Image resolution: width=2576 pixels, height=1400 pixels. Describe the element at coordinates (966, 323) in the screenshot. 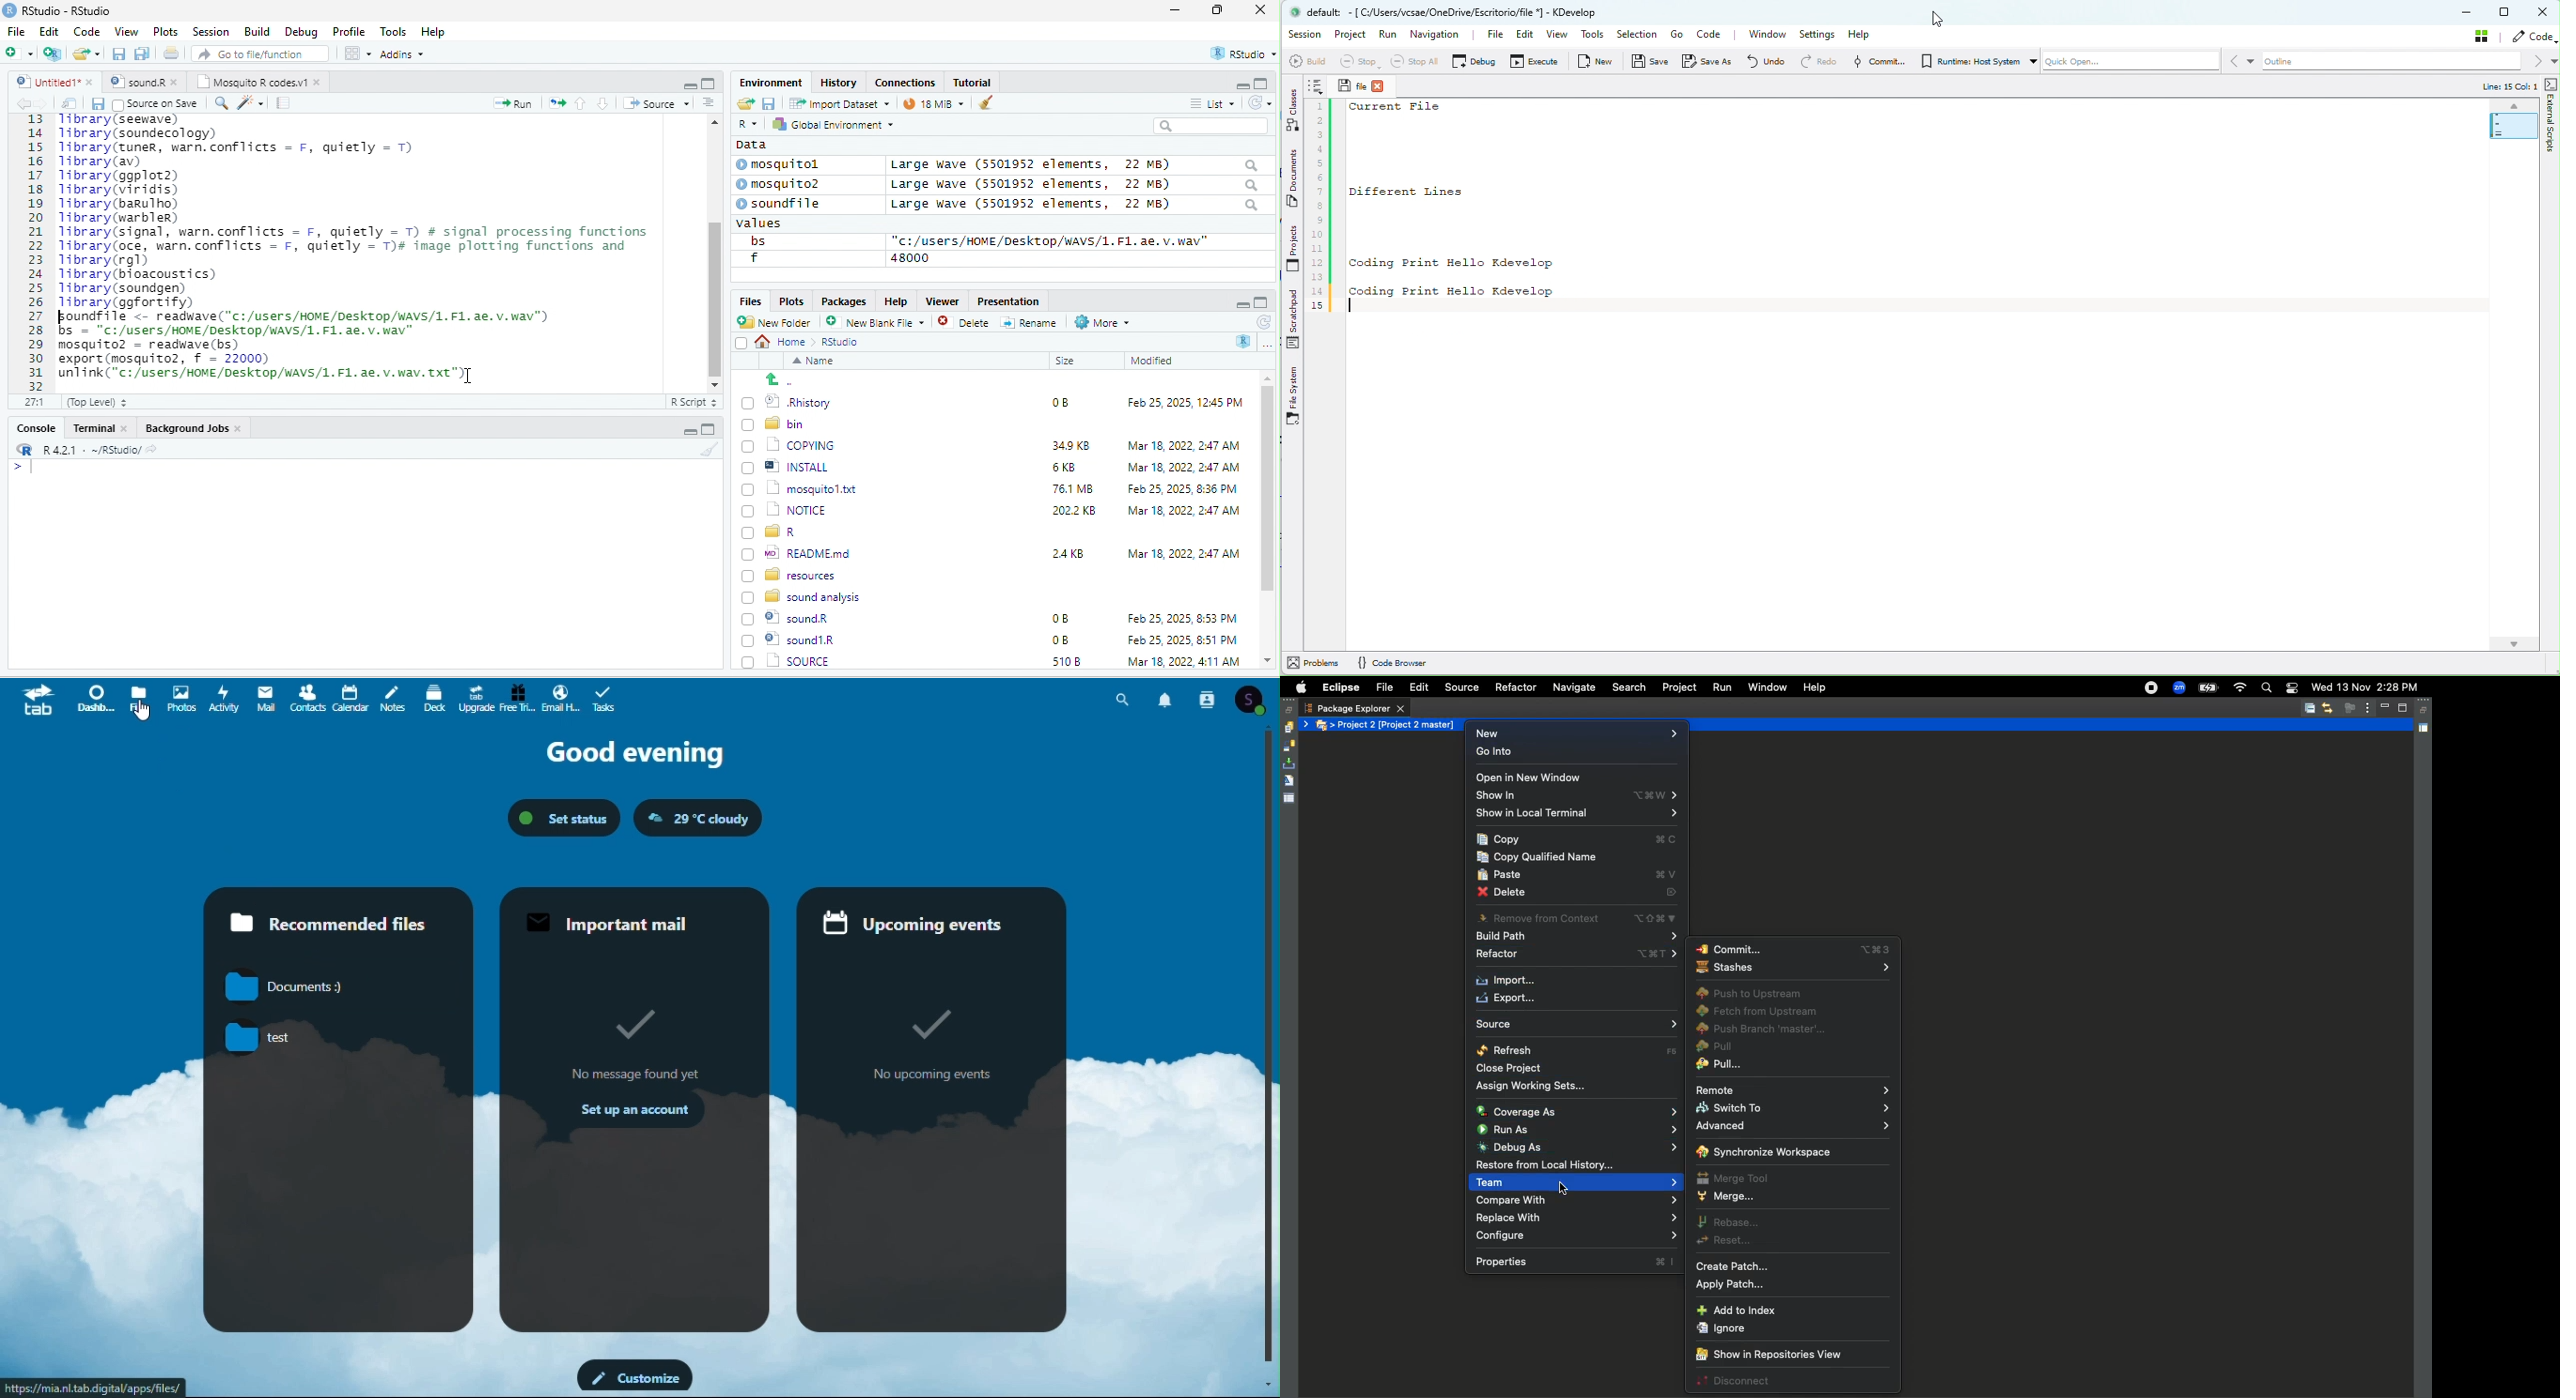

I see `Delete` at that location.